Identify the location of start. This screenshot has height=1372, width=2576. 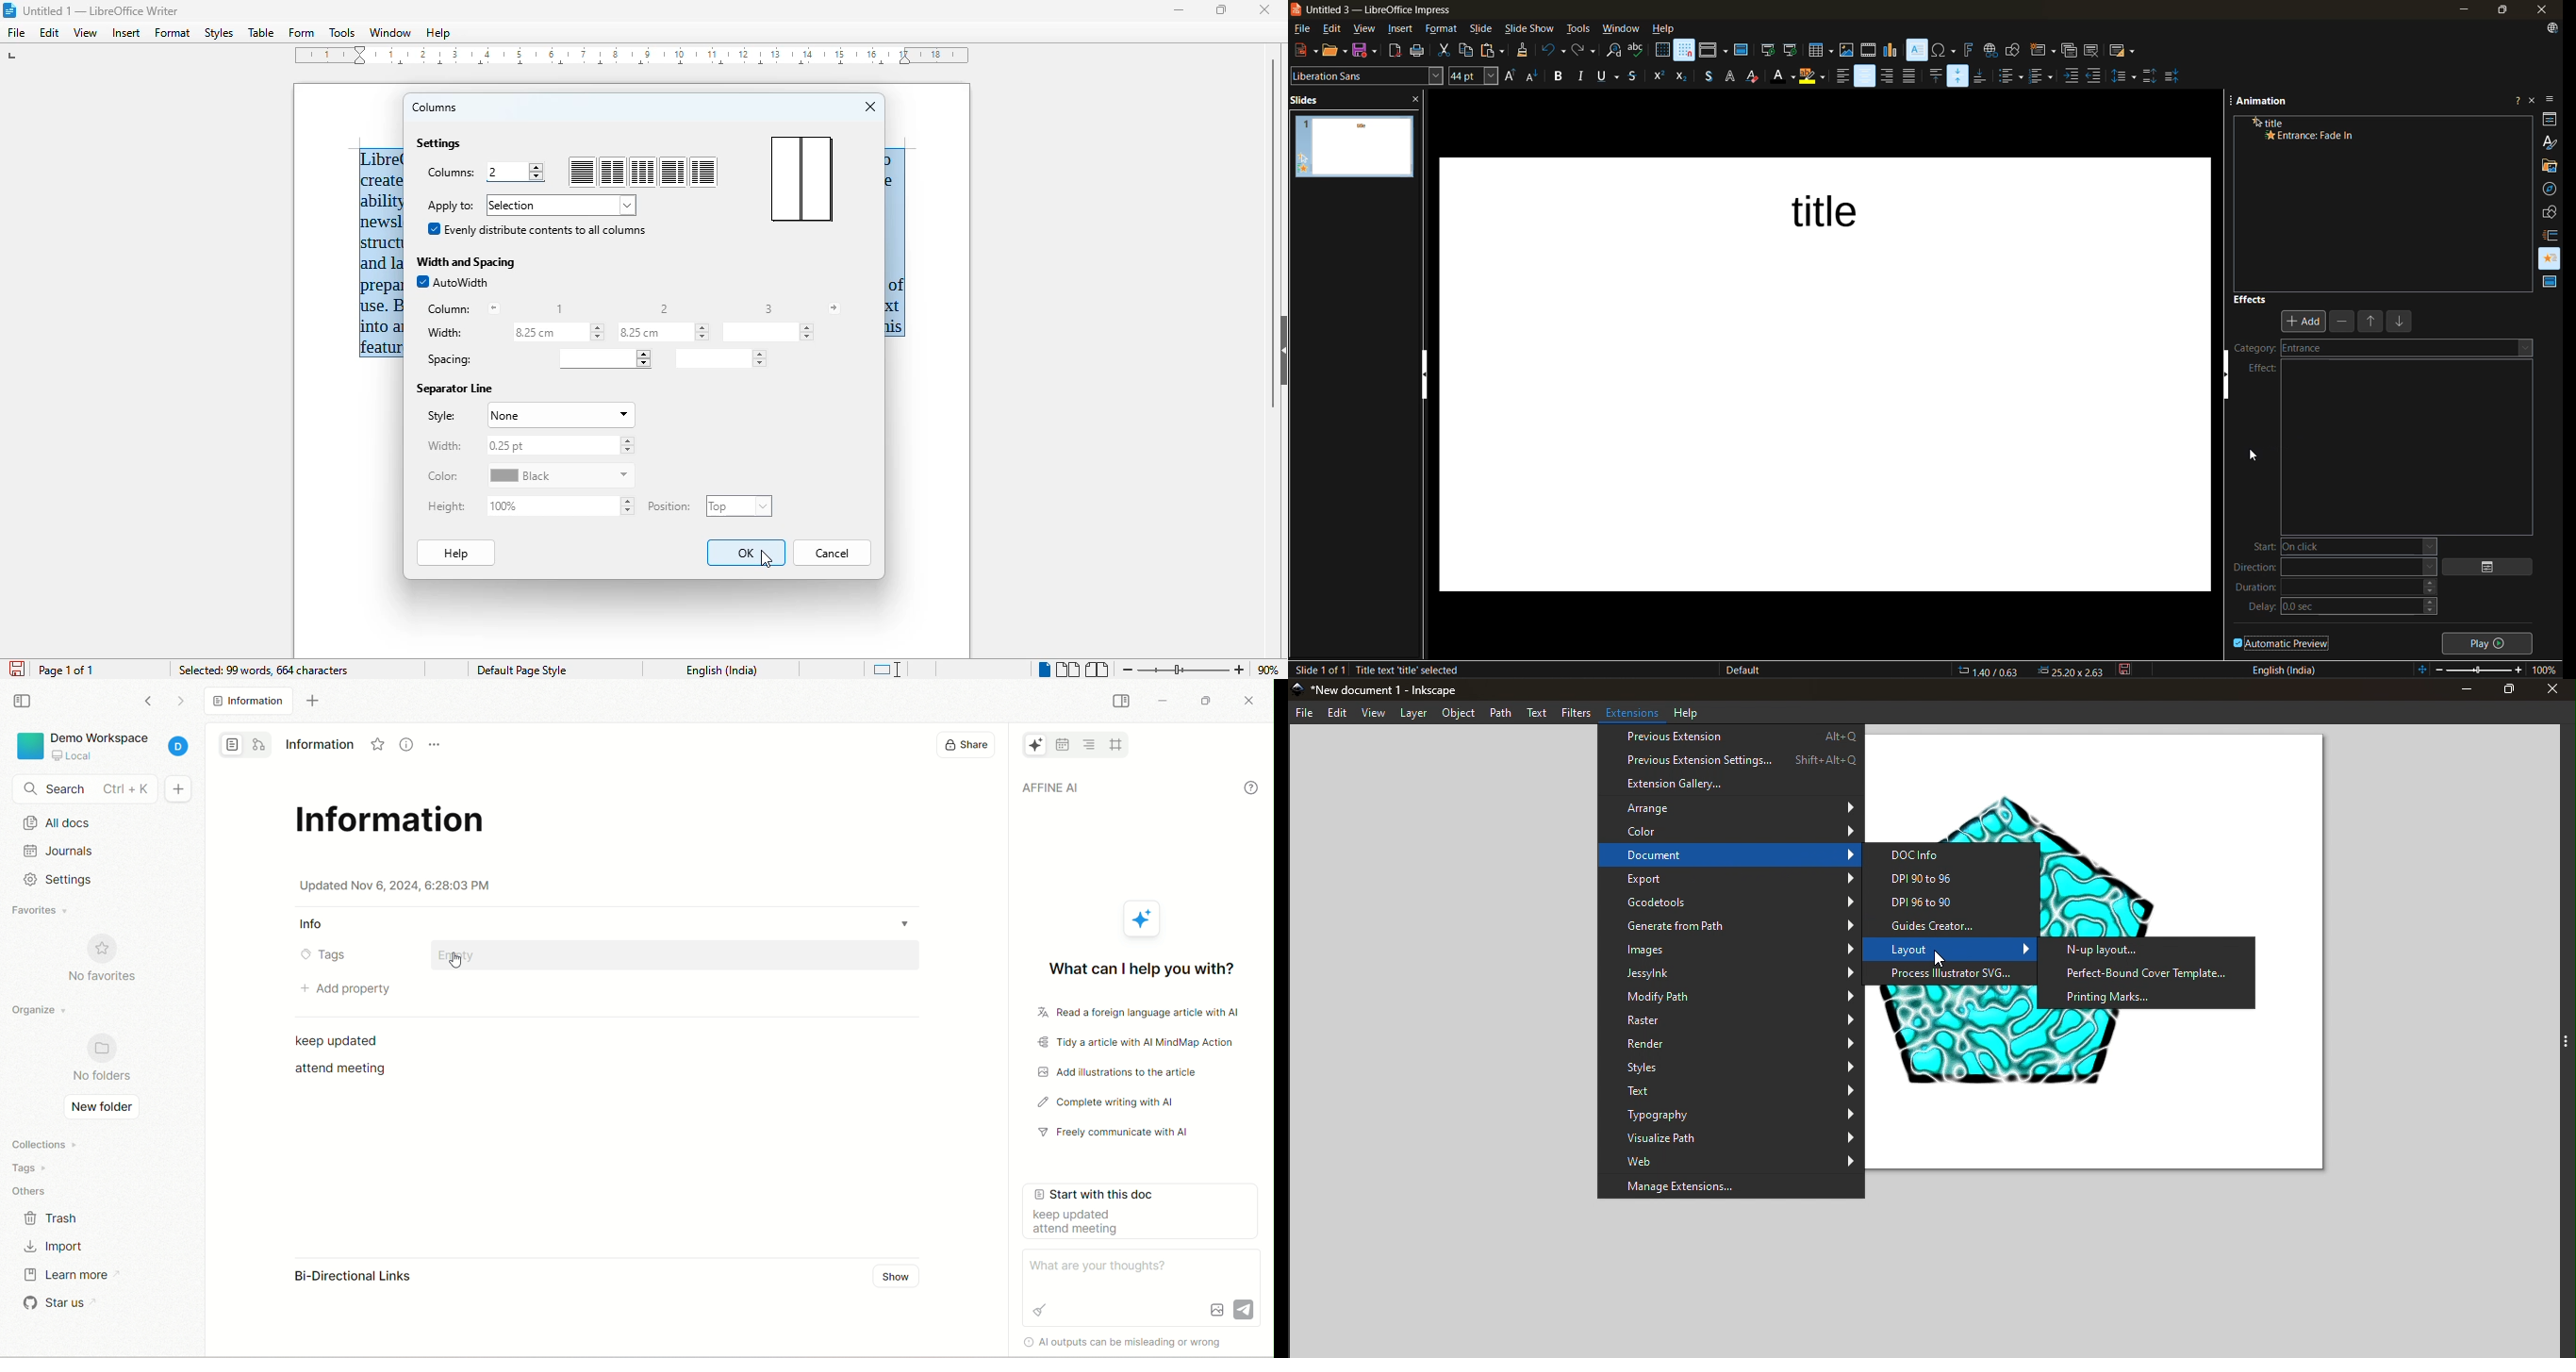
(2338, 547).